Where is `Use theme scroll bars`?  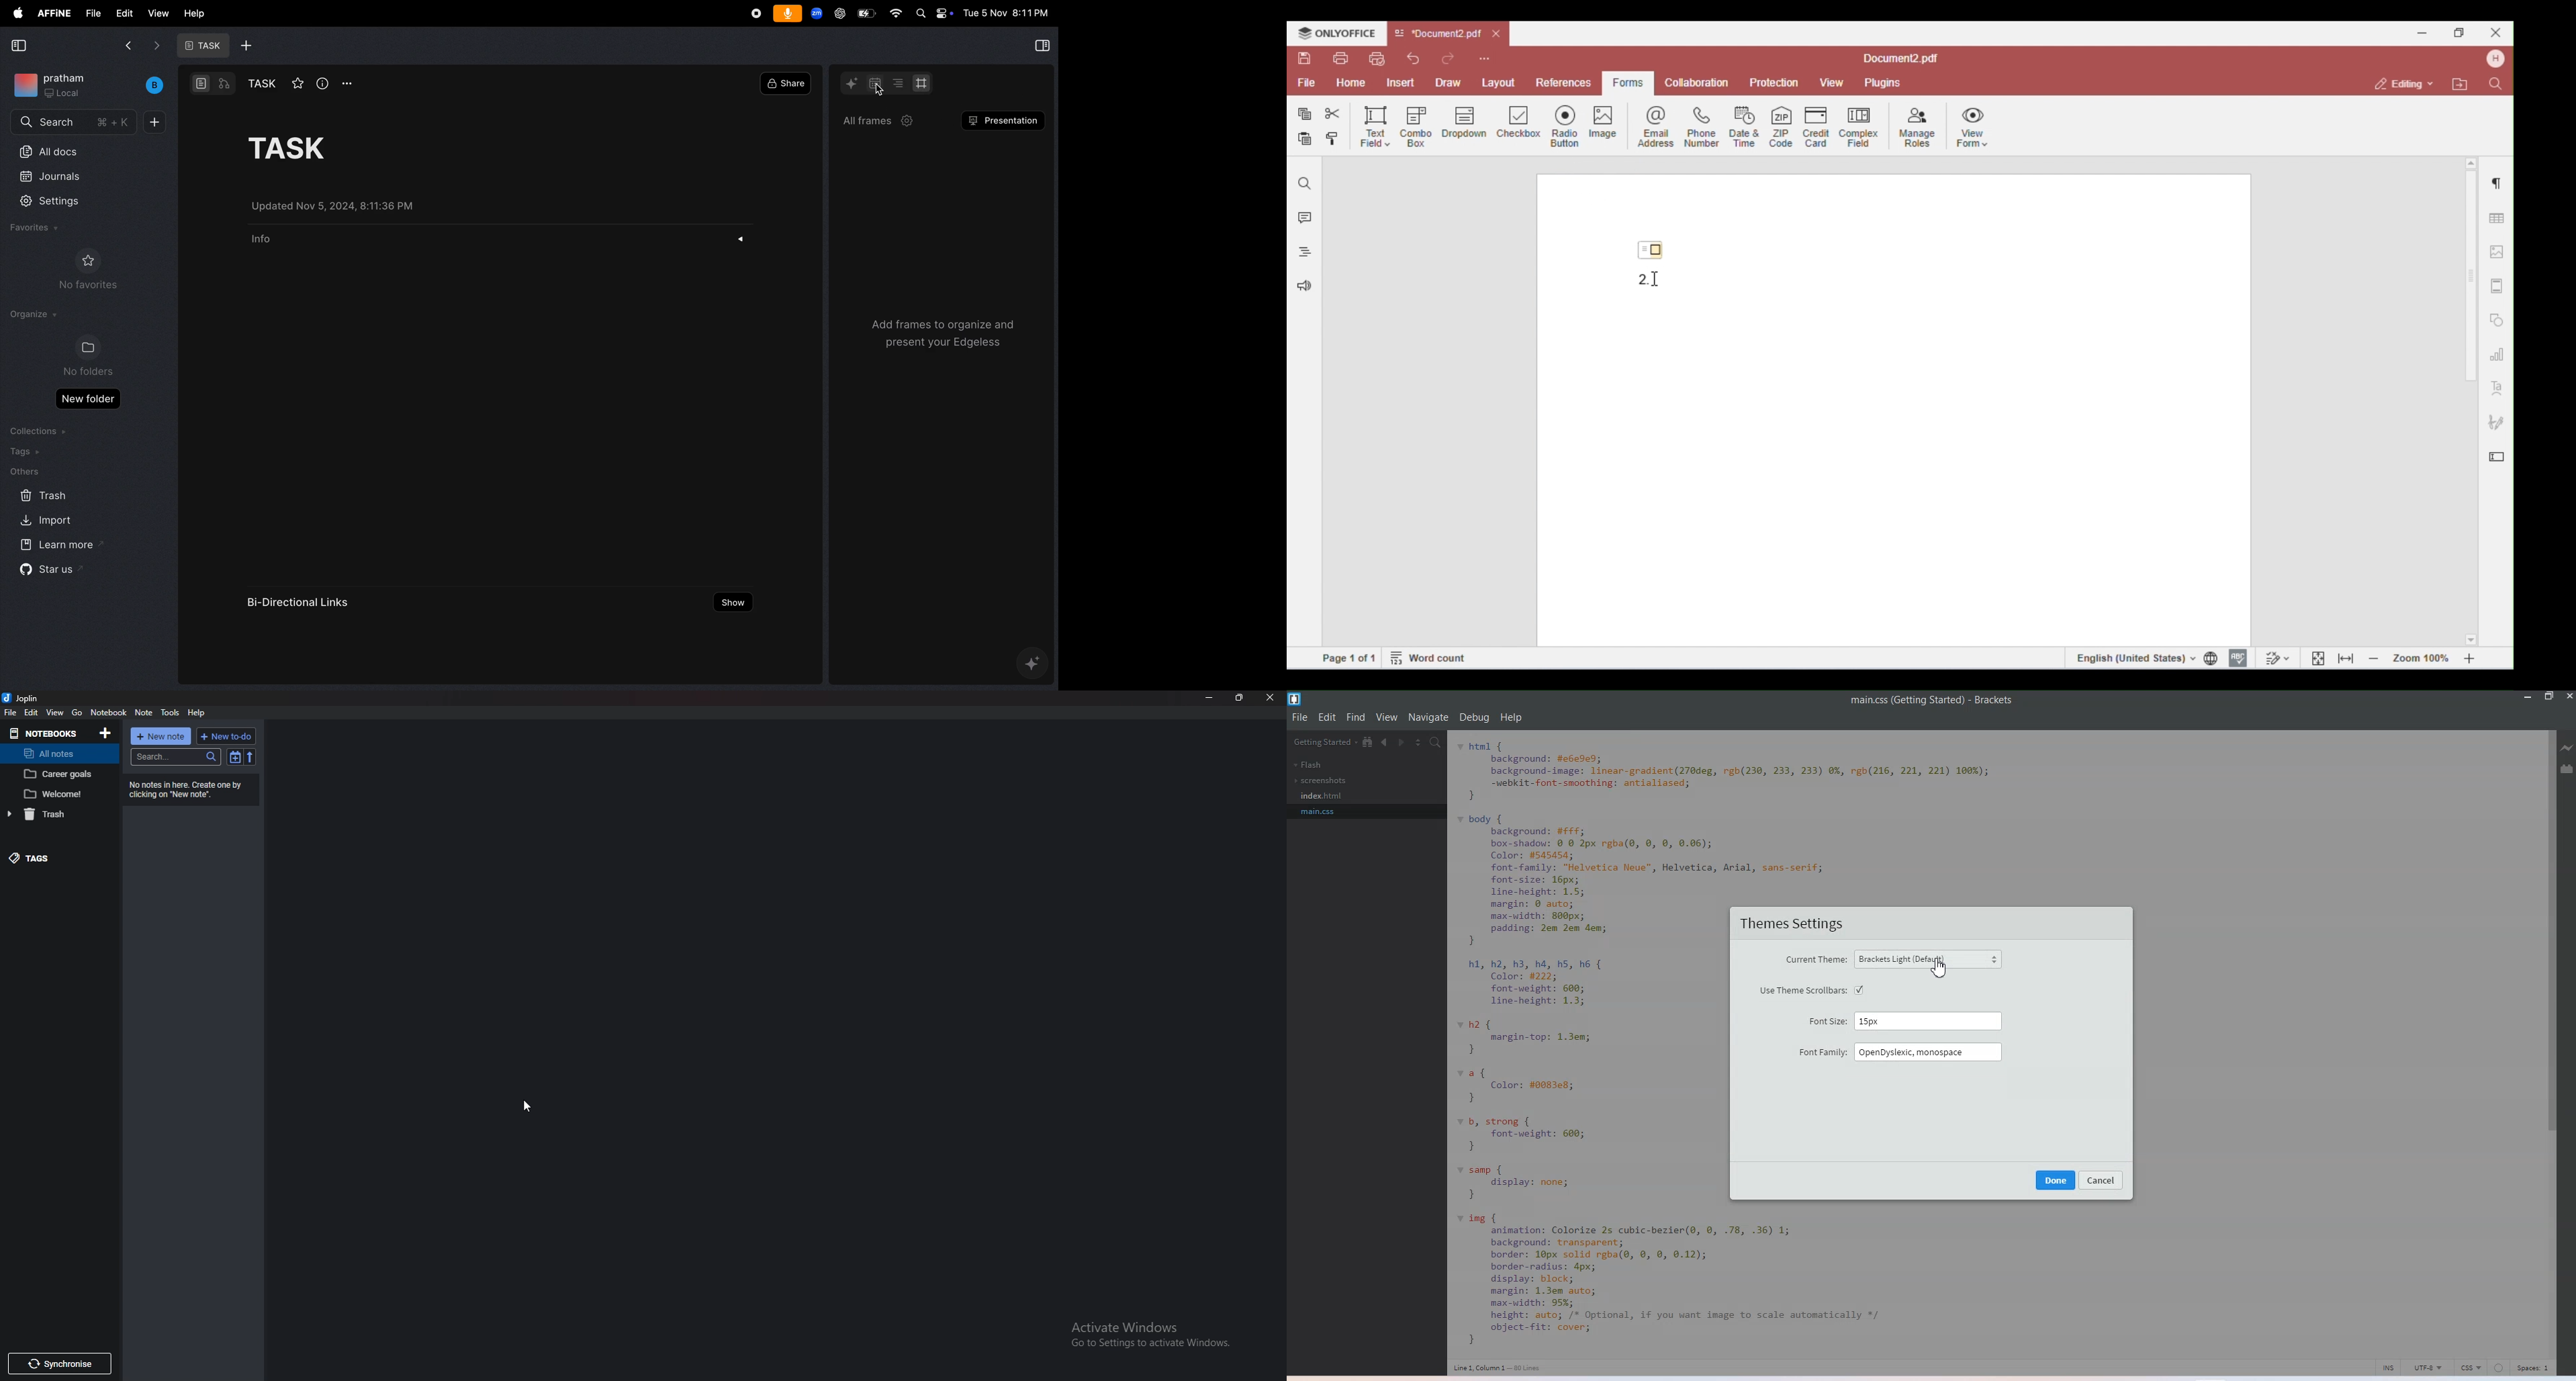 Use theme scroll bars is located at coordinates (1812, 989).